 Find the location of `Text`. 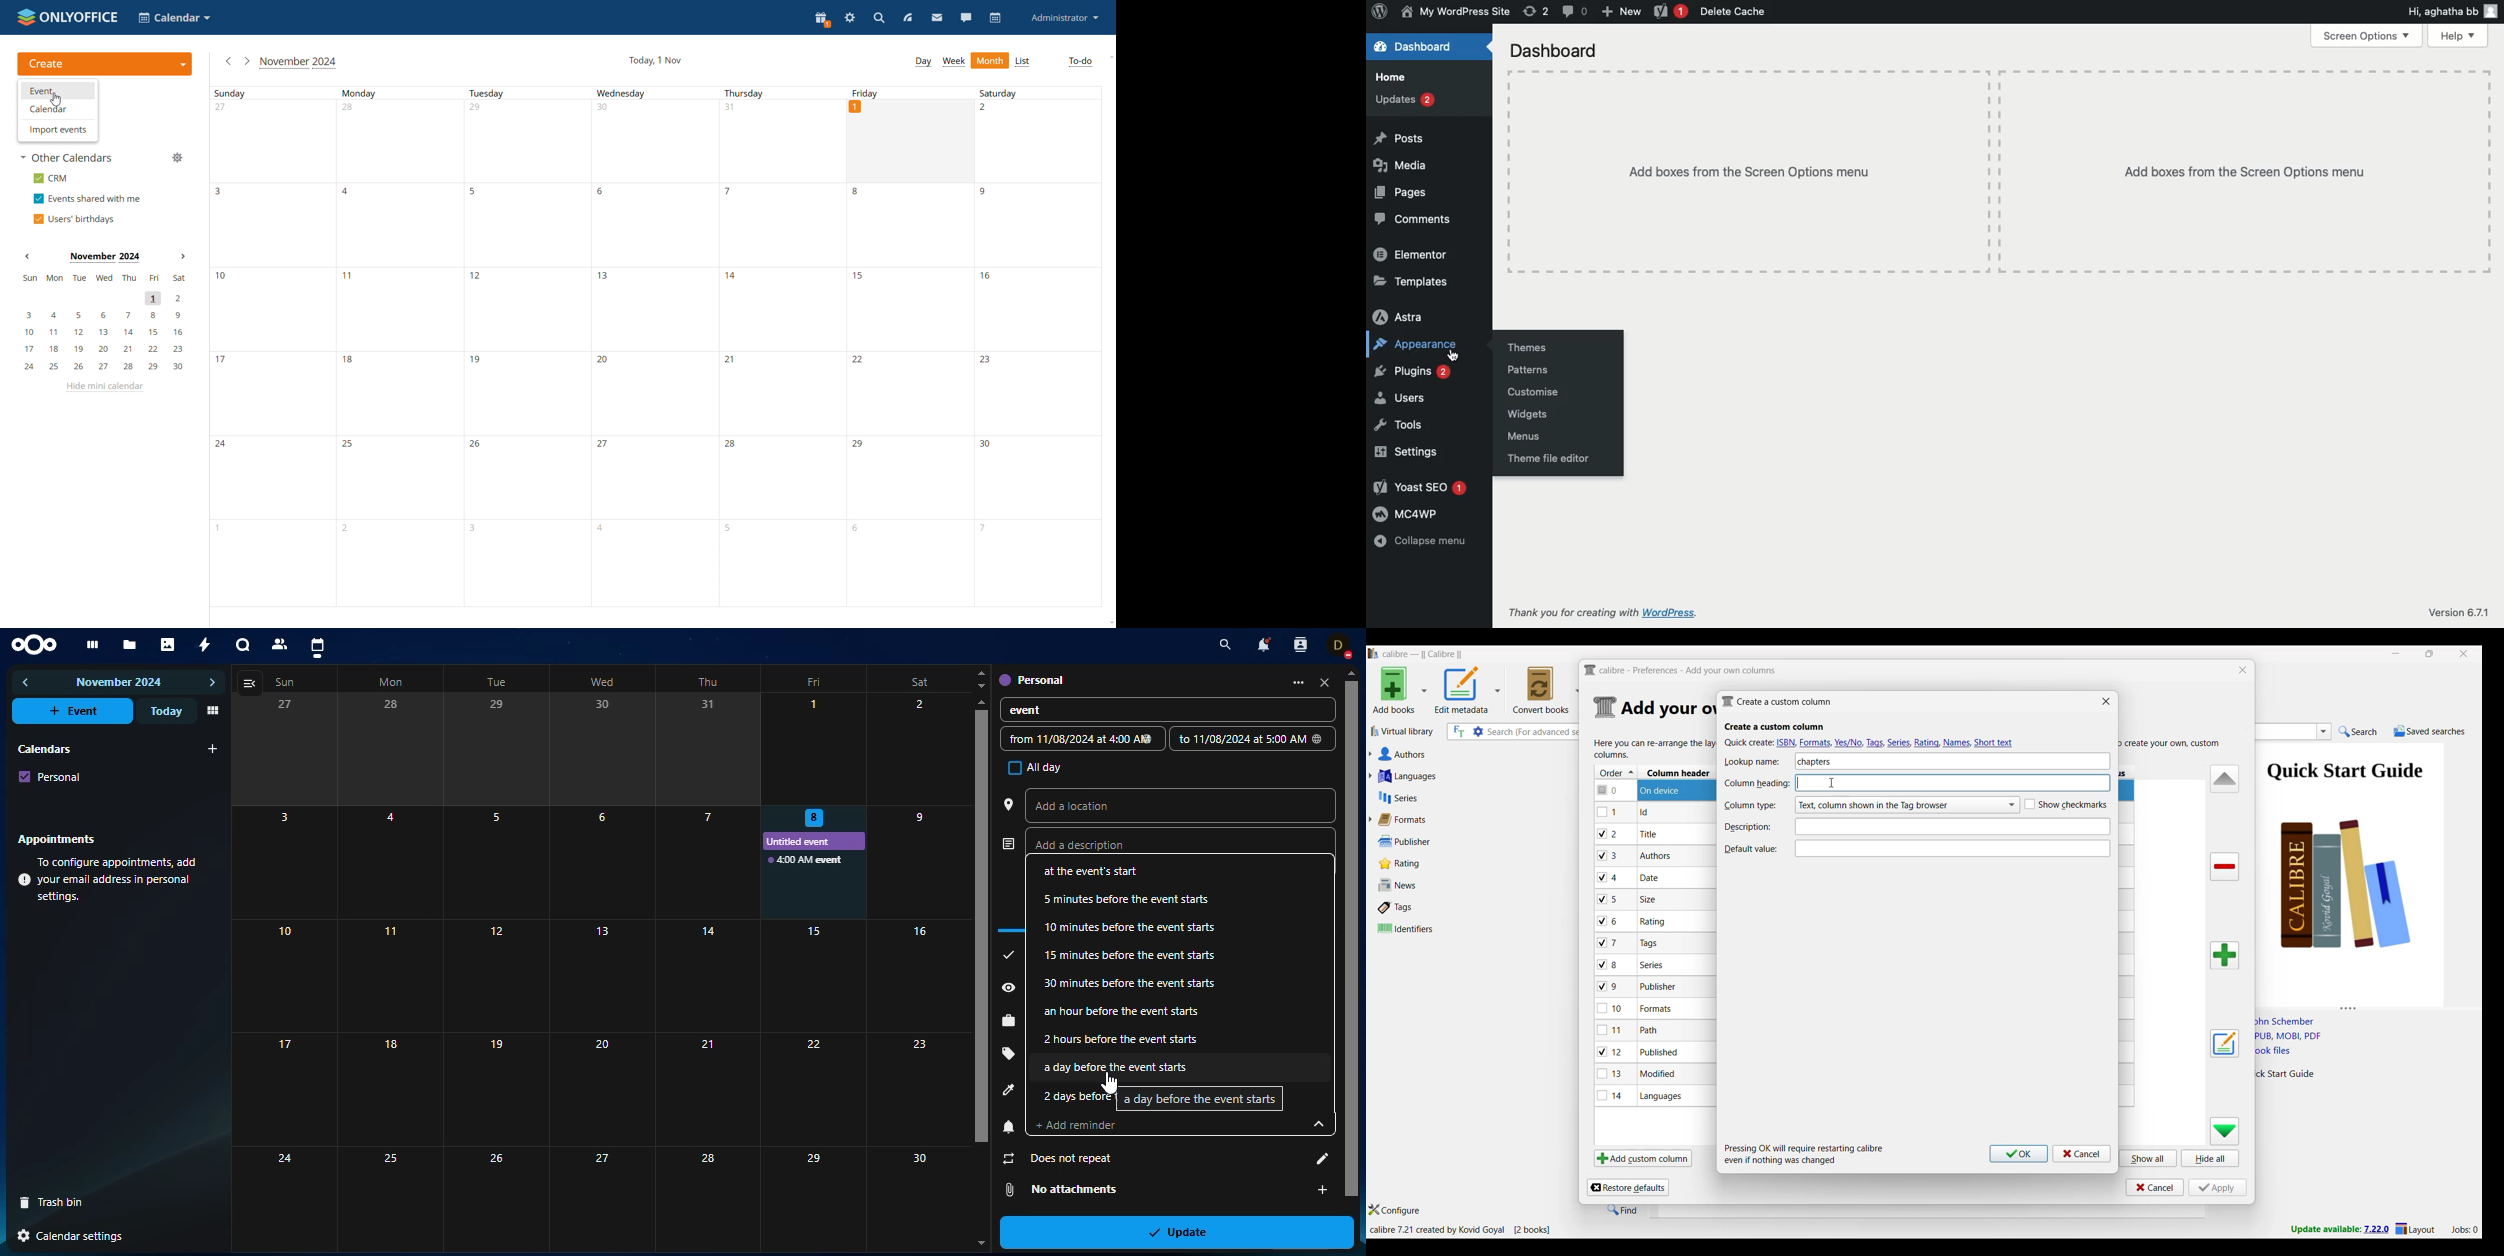

Text is located at coordinates (1950, 827).